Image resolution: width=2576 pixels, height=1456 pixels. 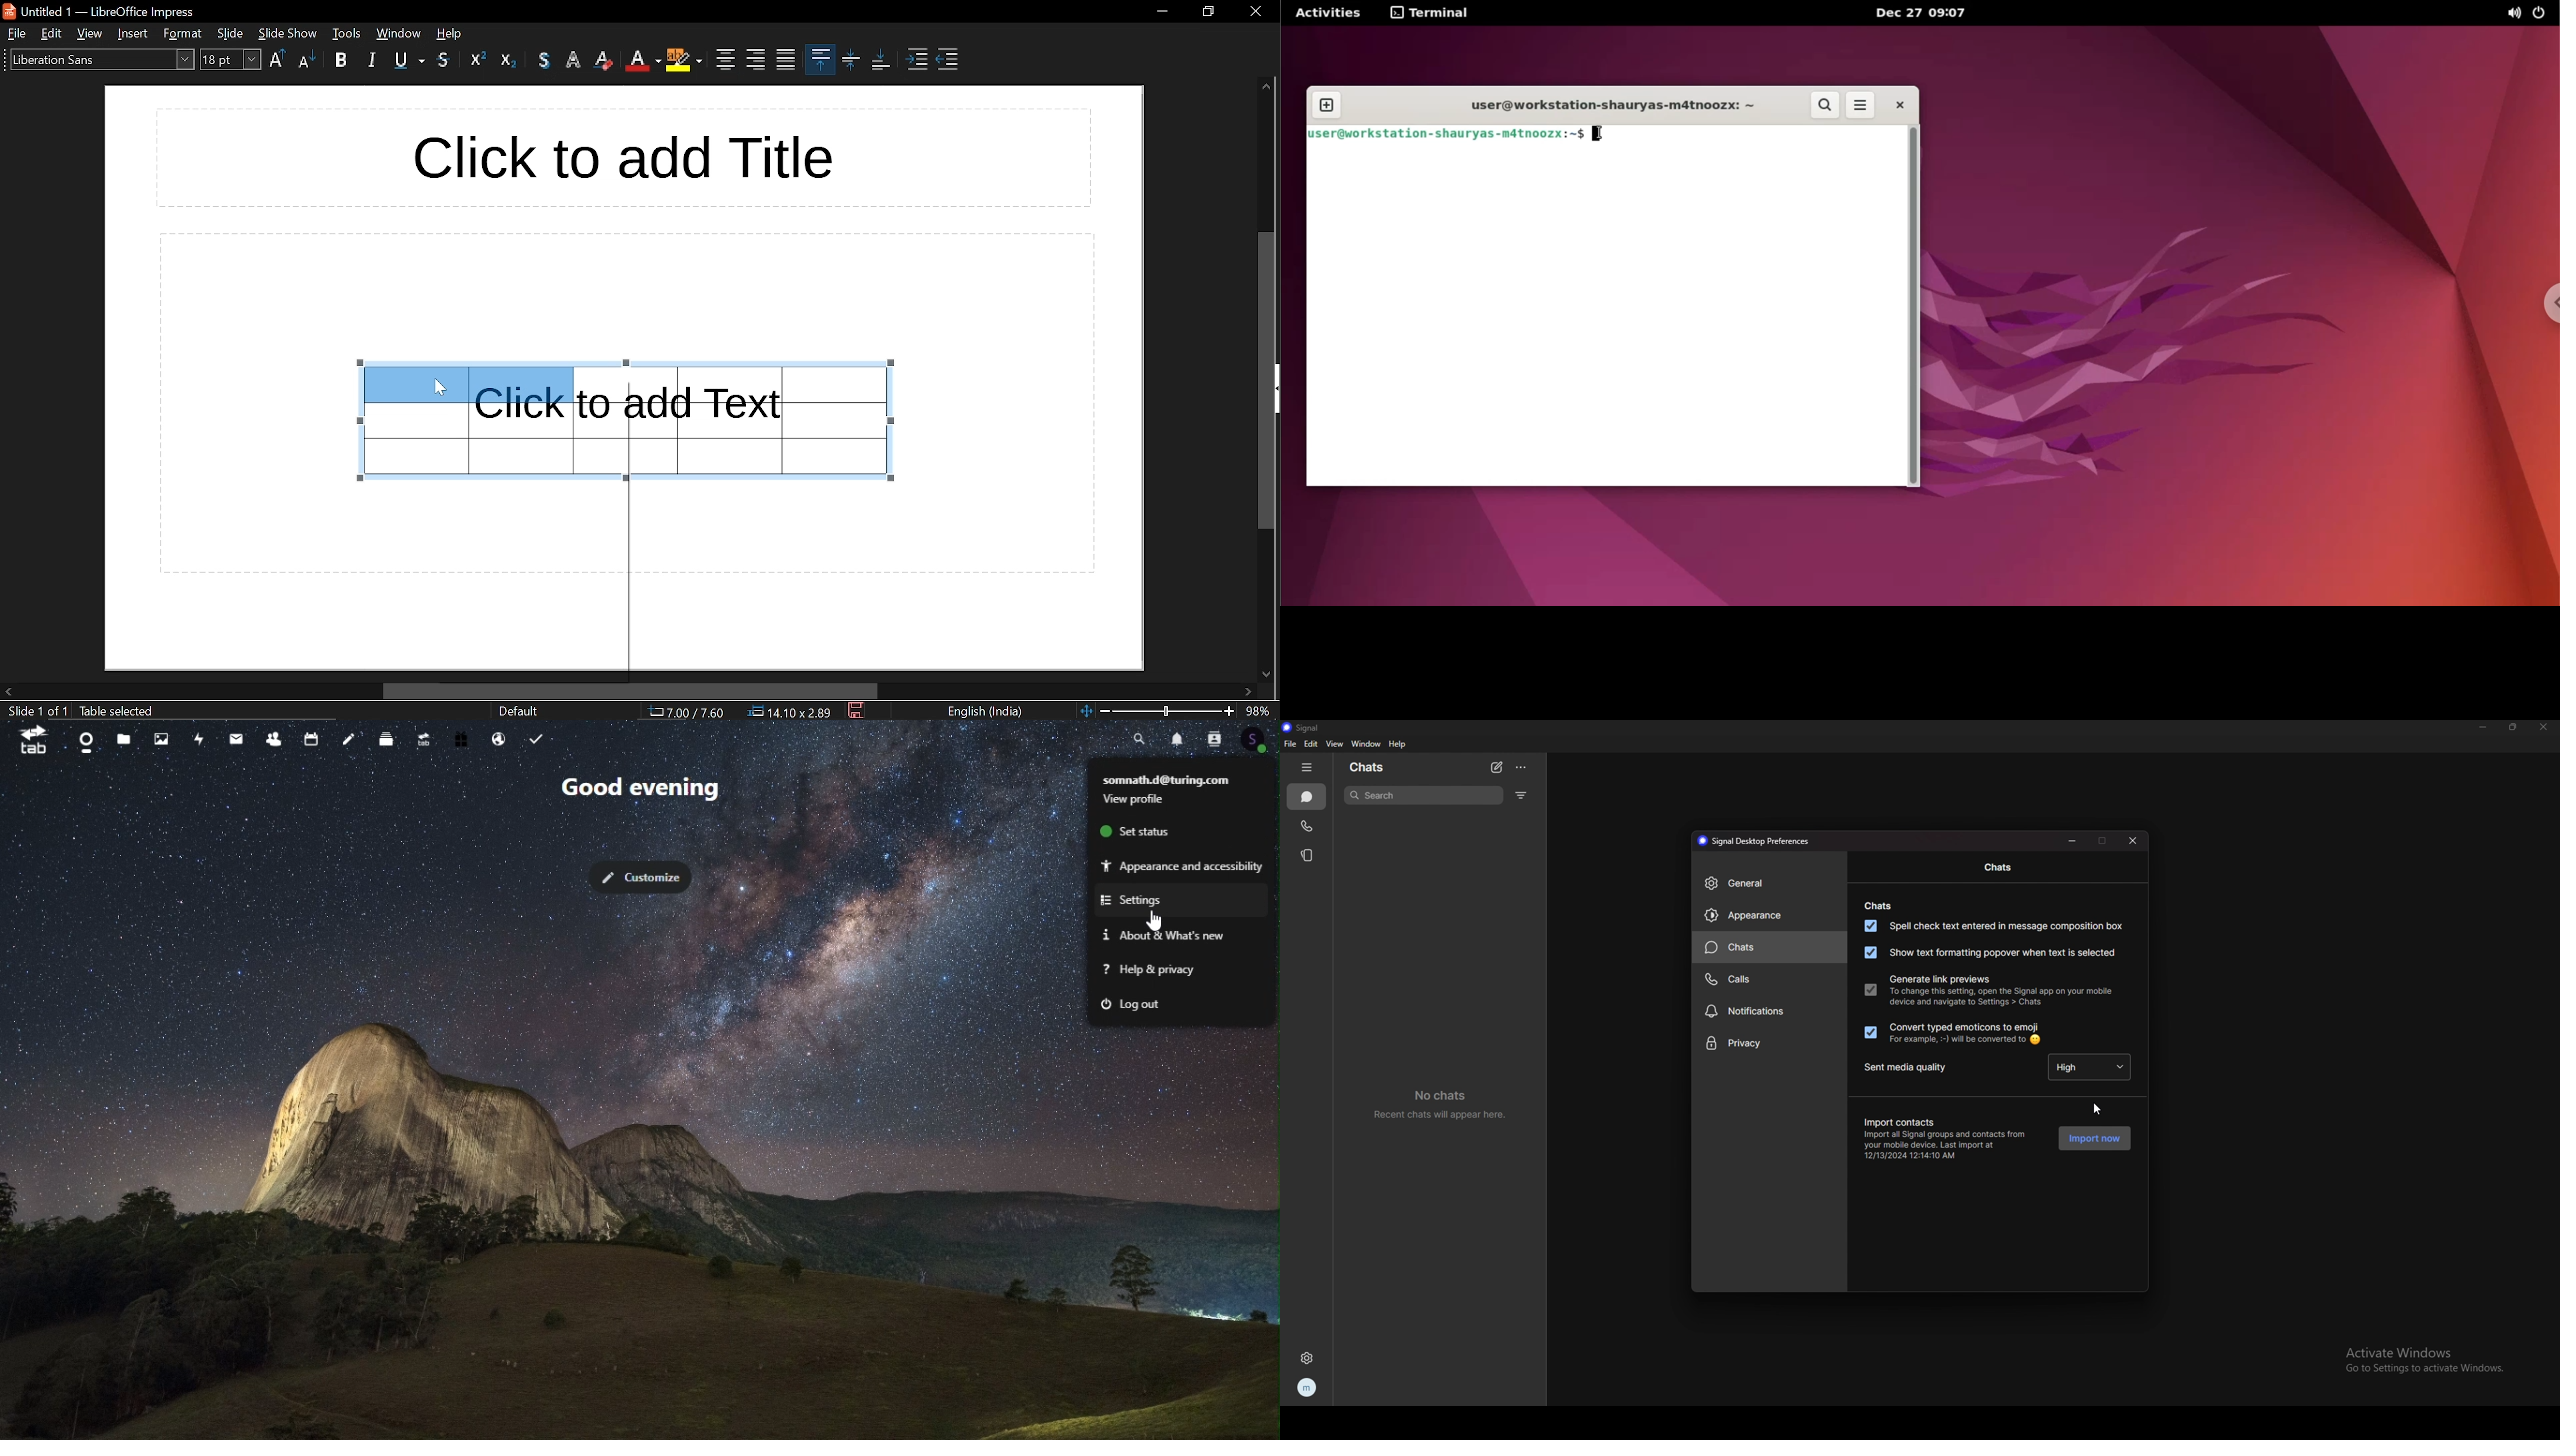 I want to click on text: edit paragraph 1, row 1, column 1, so click(x=186, y=712).